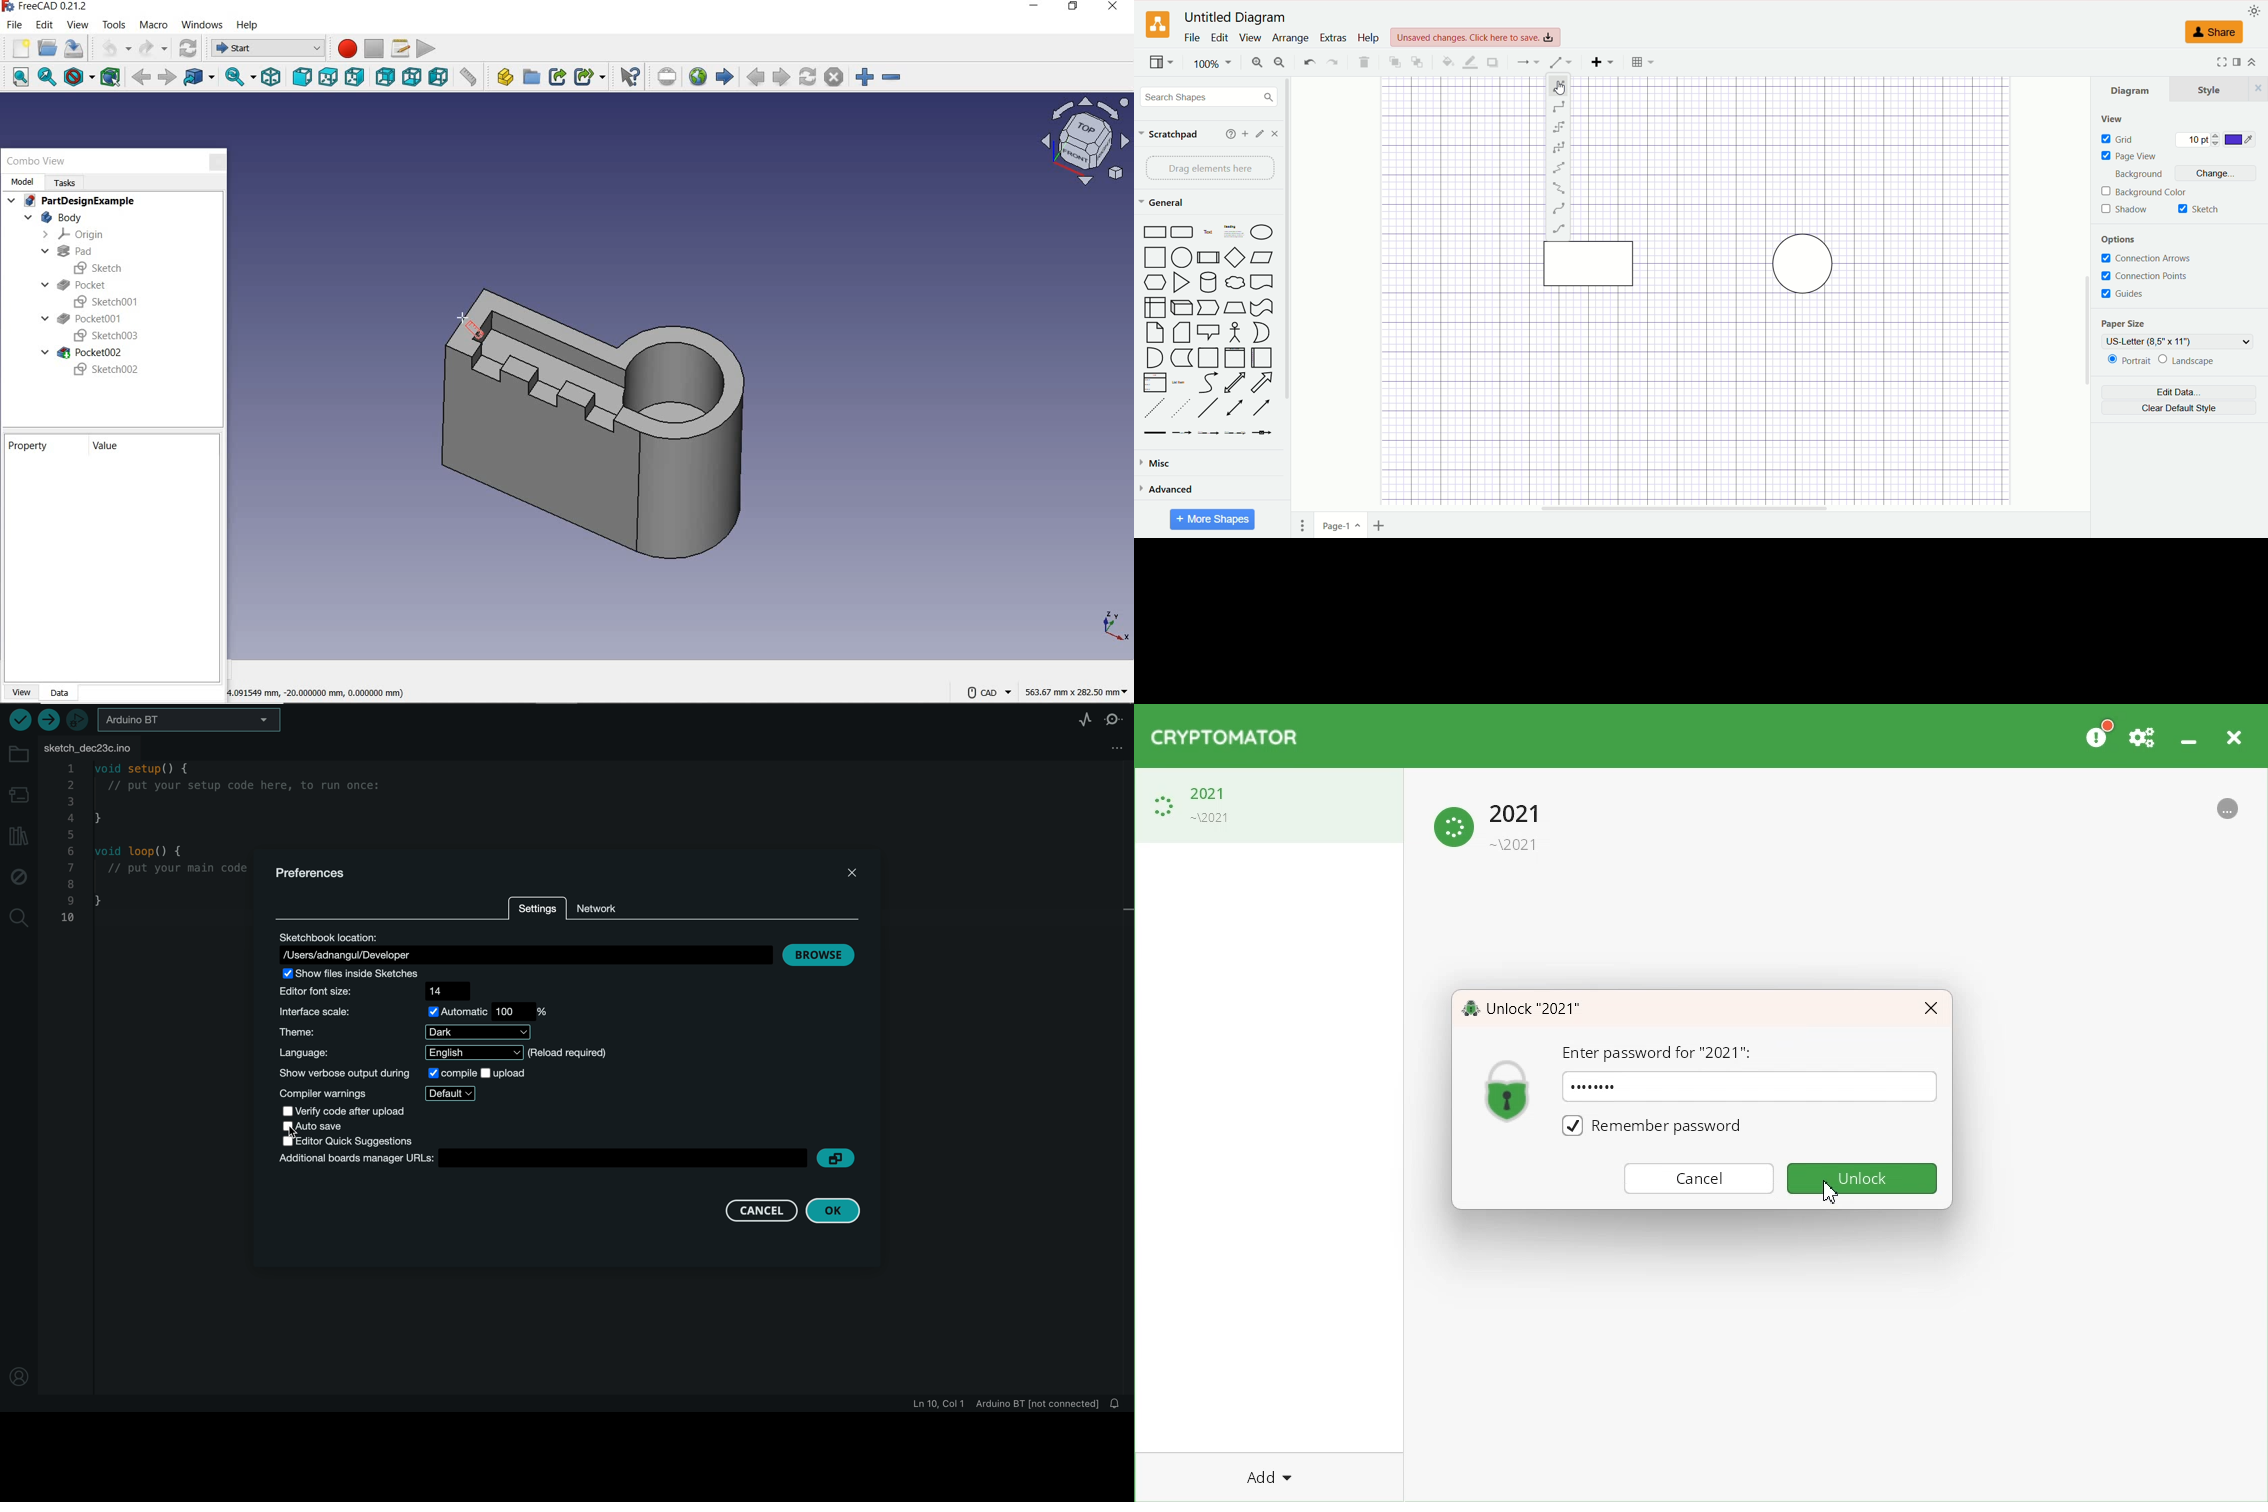 Image resolution: width=2268 pixels, height=1512 pixels. I want to click on POCKET, so click(76, 285).